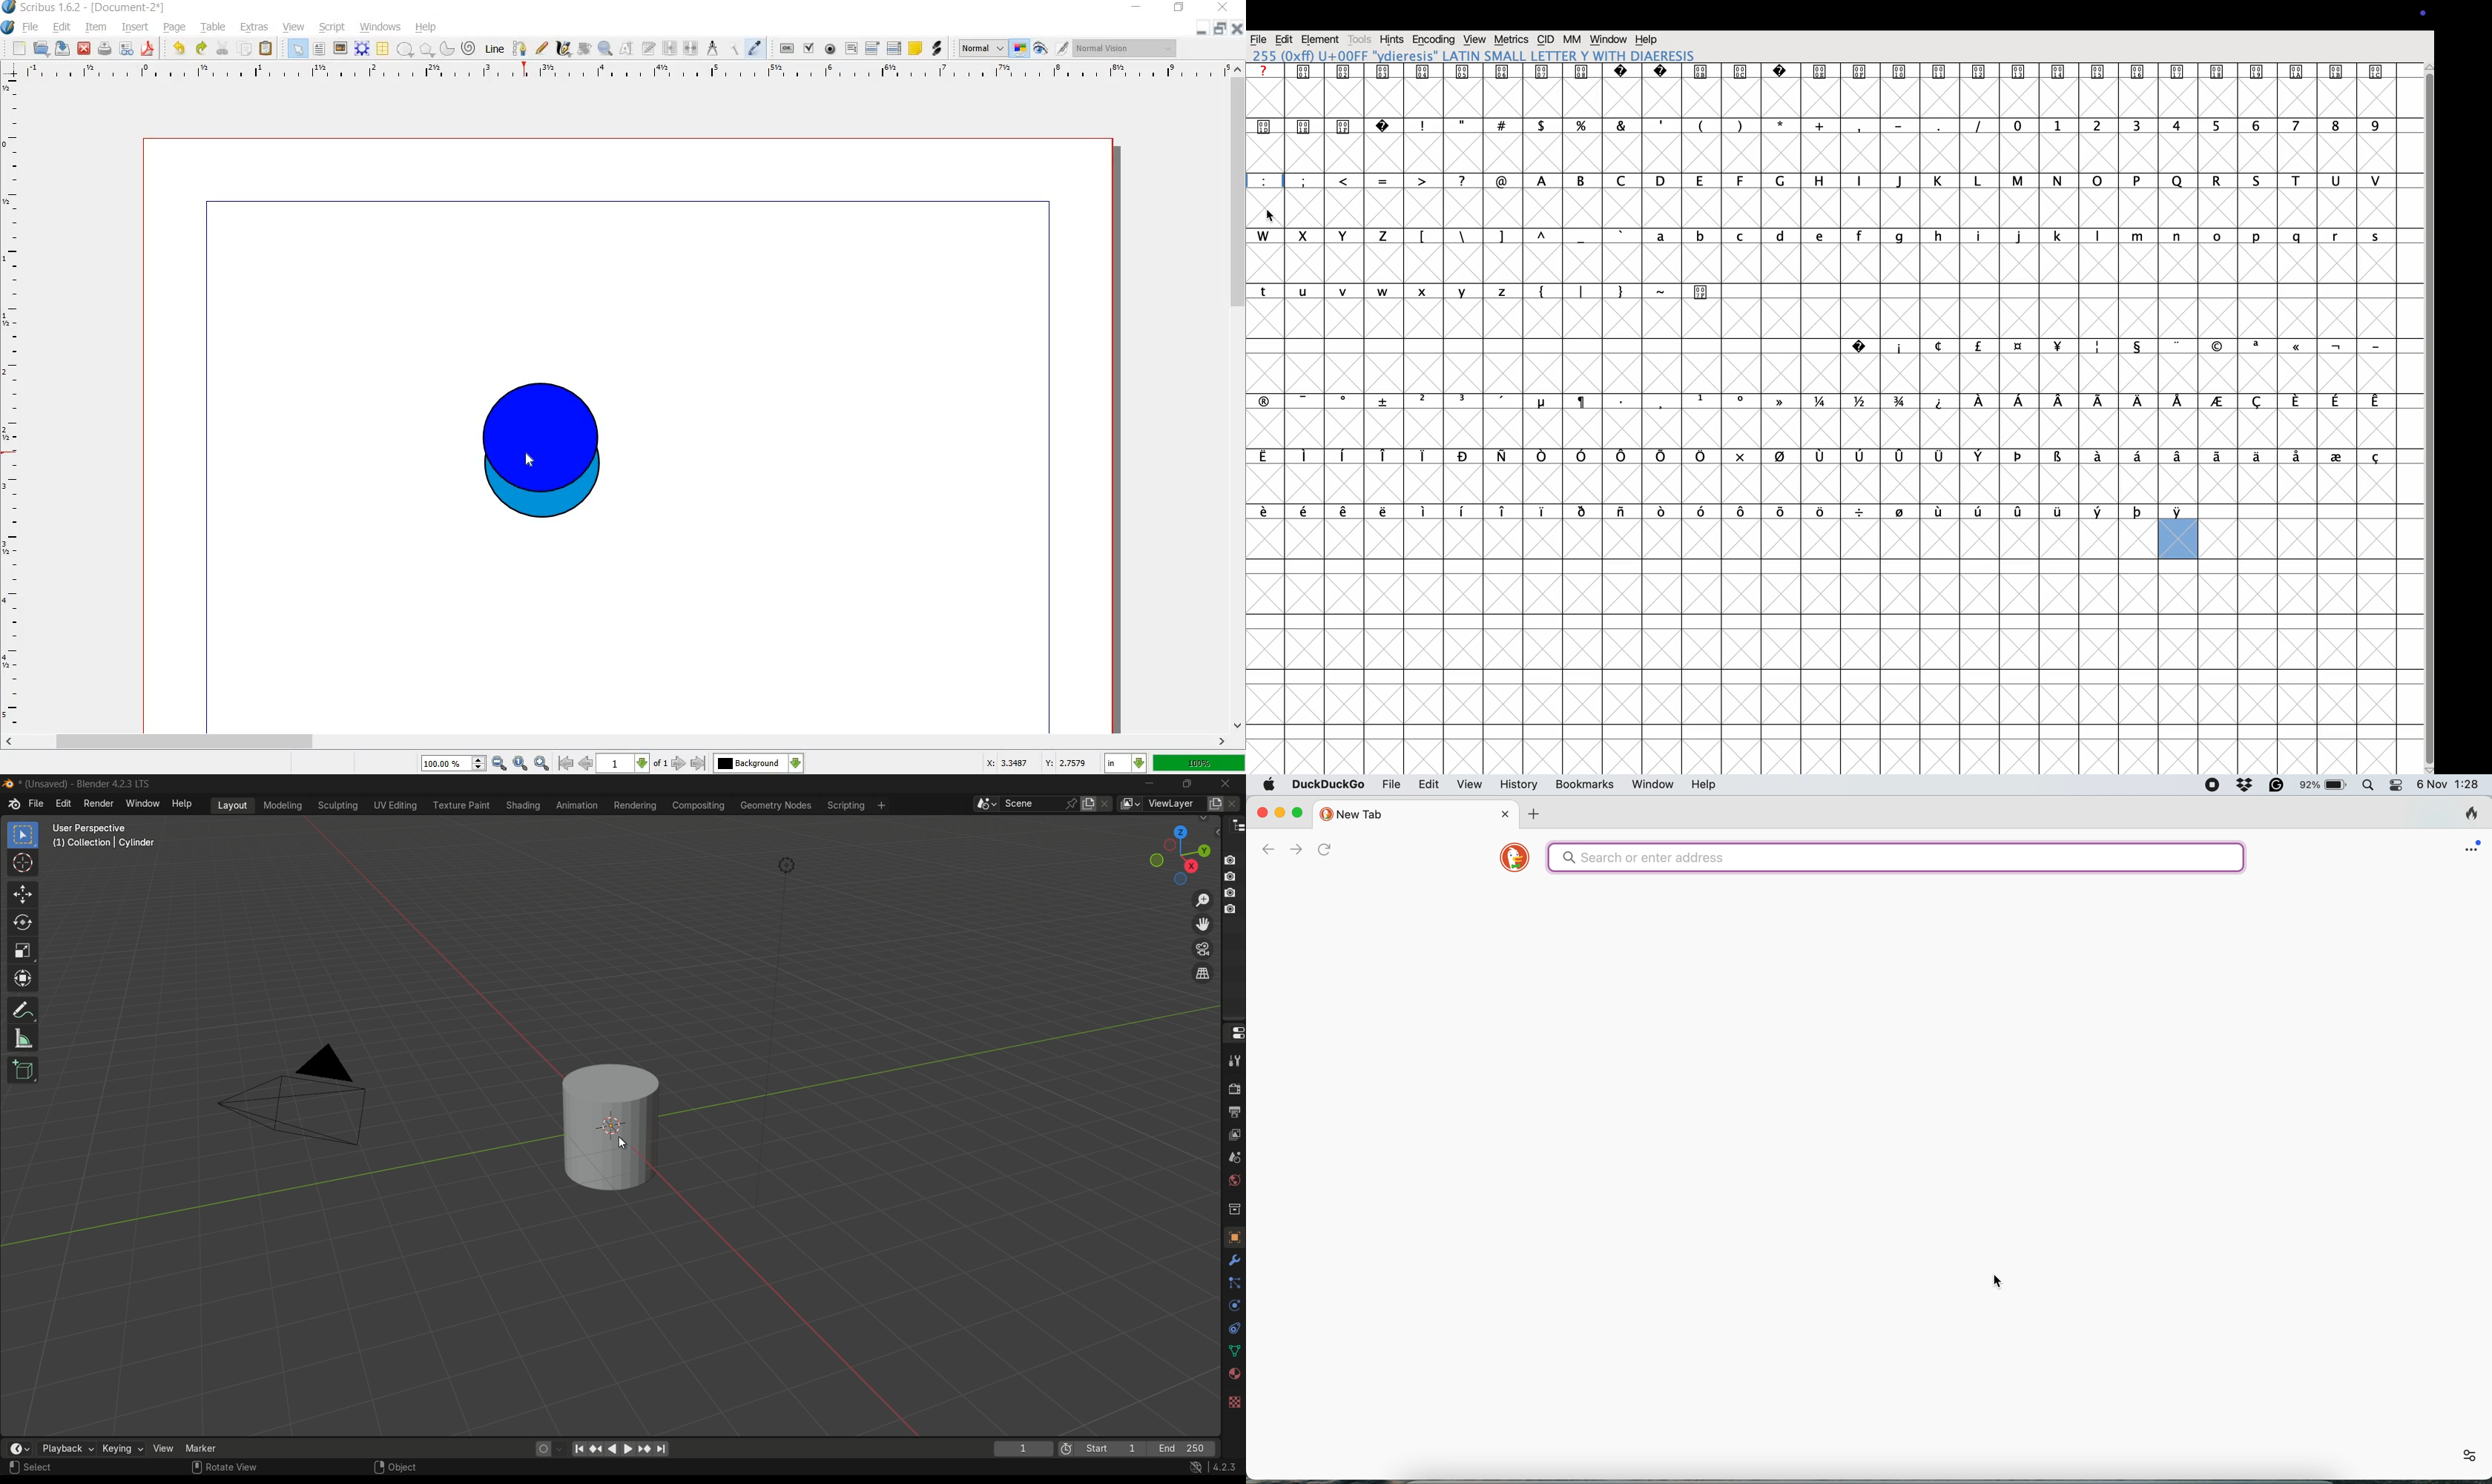 The image size is (2492, 1484). I want to click on view, so click(293, 27).